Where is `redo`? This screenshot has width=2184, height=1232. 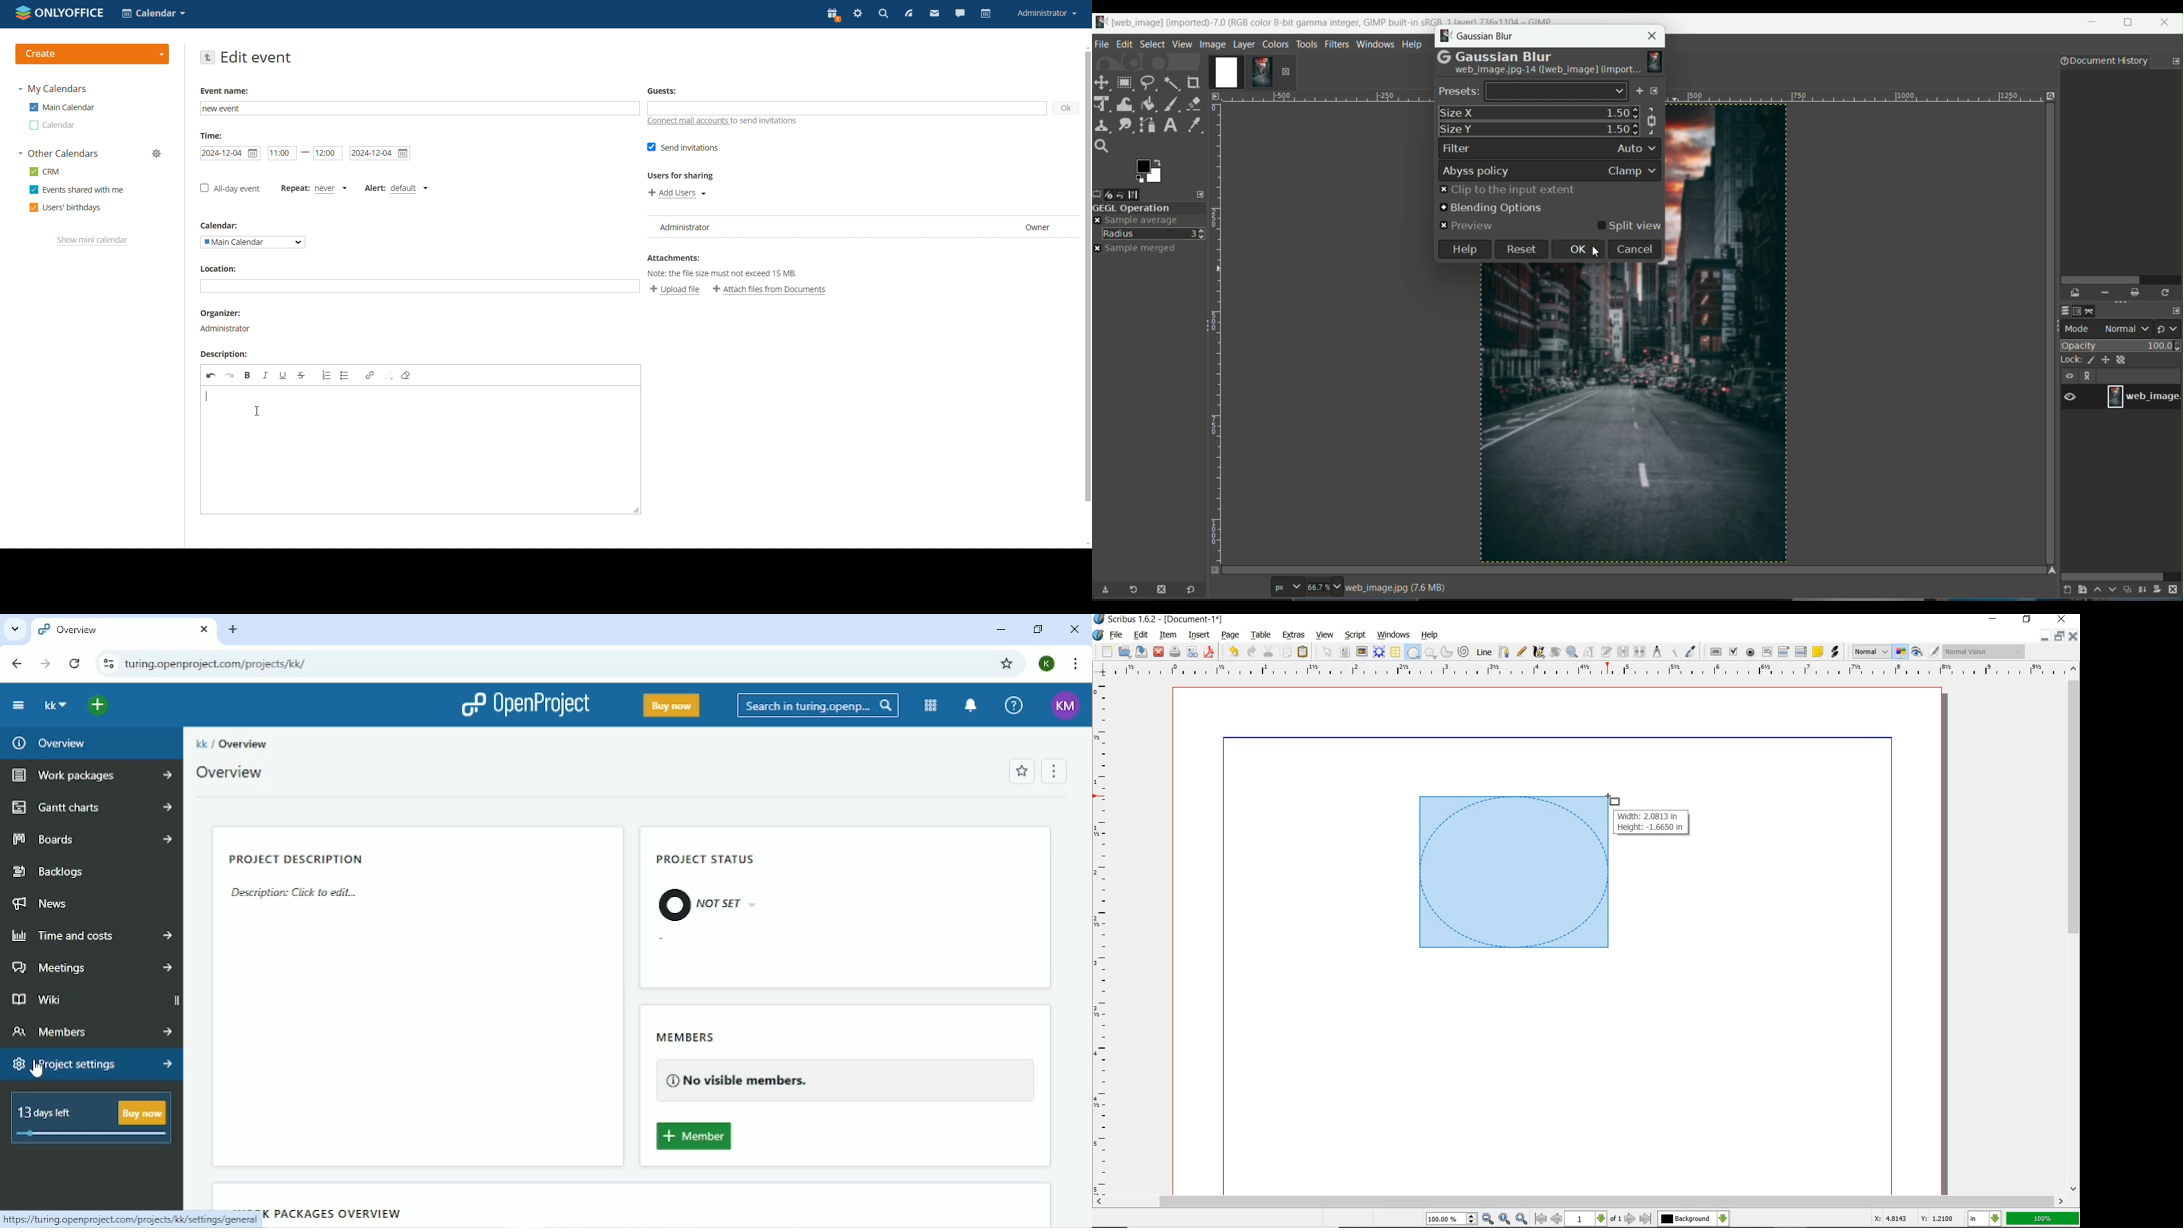
redo is located at coordinates (230, 376).